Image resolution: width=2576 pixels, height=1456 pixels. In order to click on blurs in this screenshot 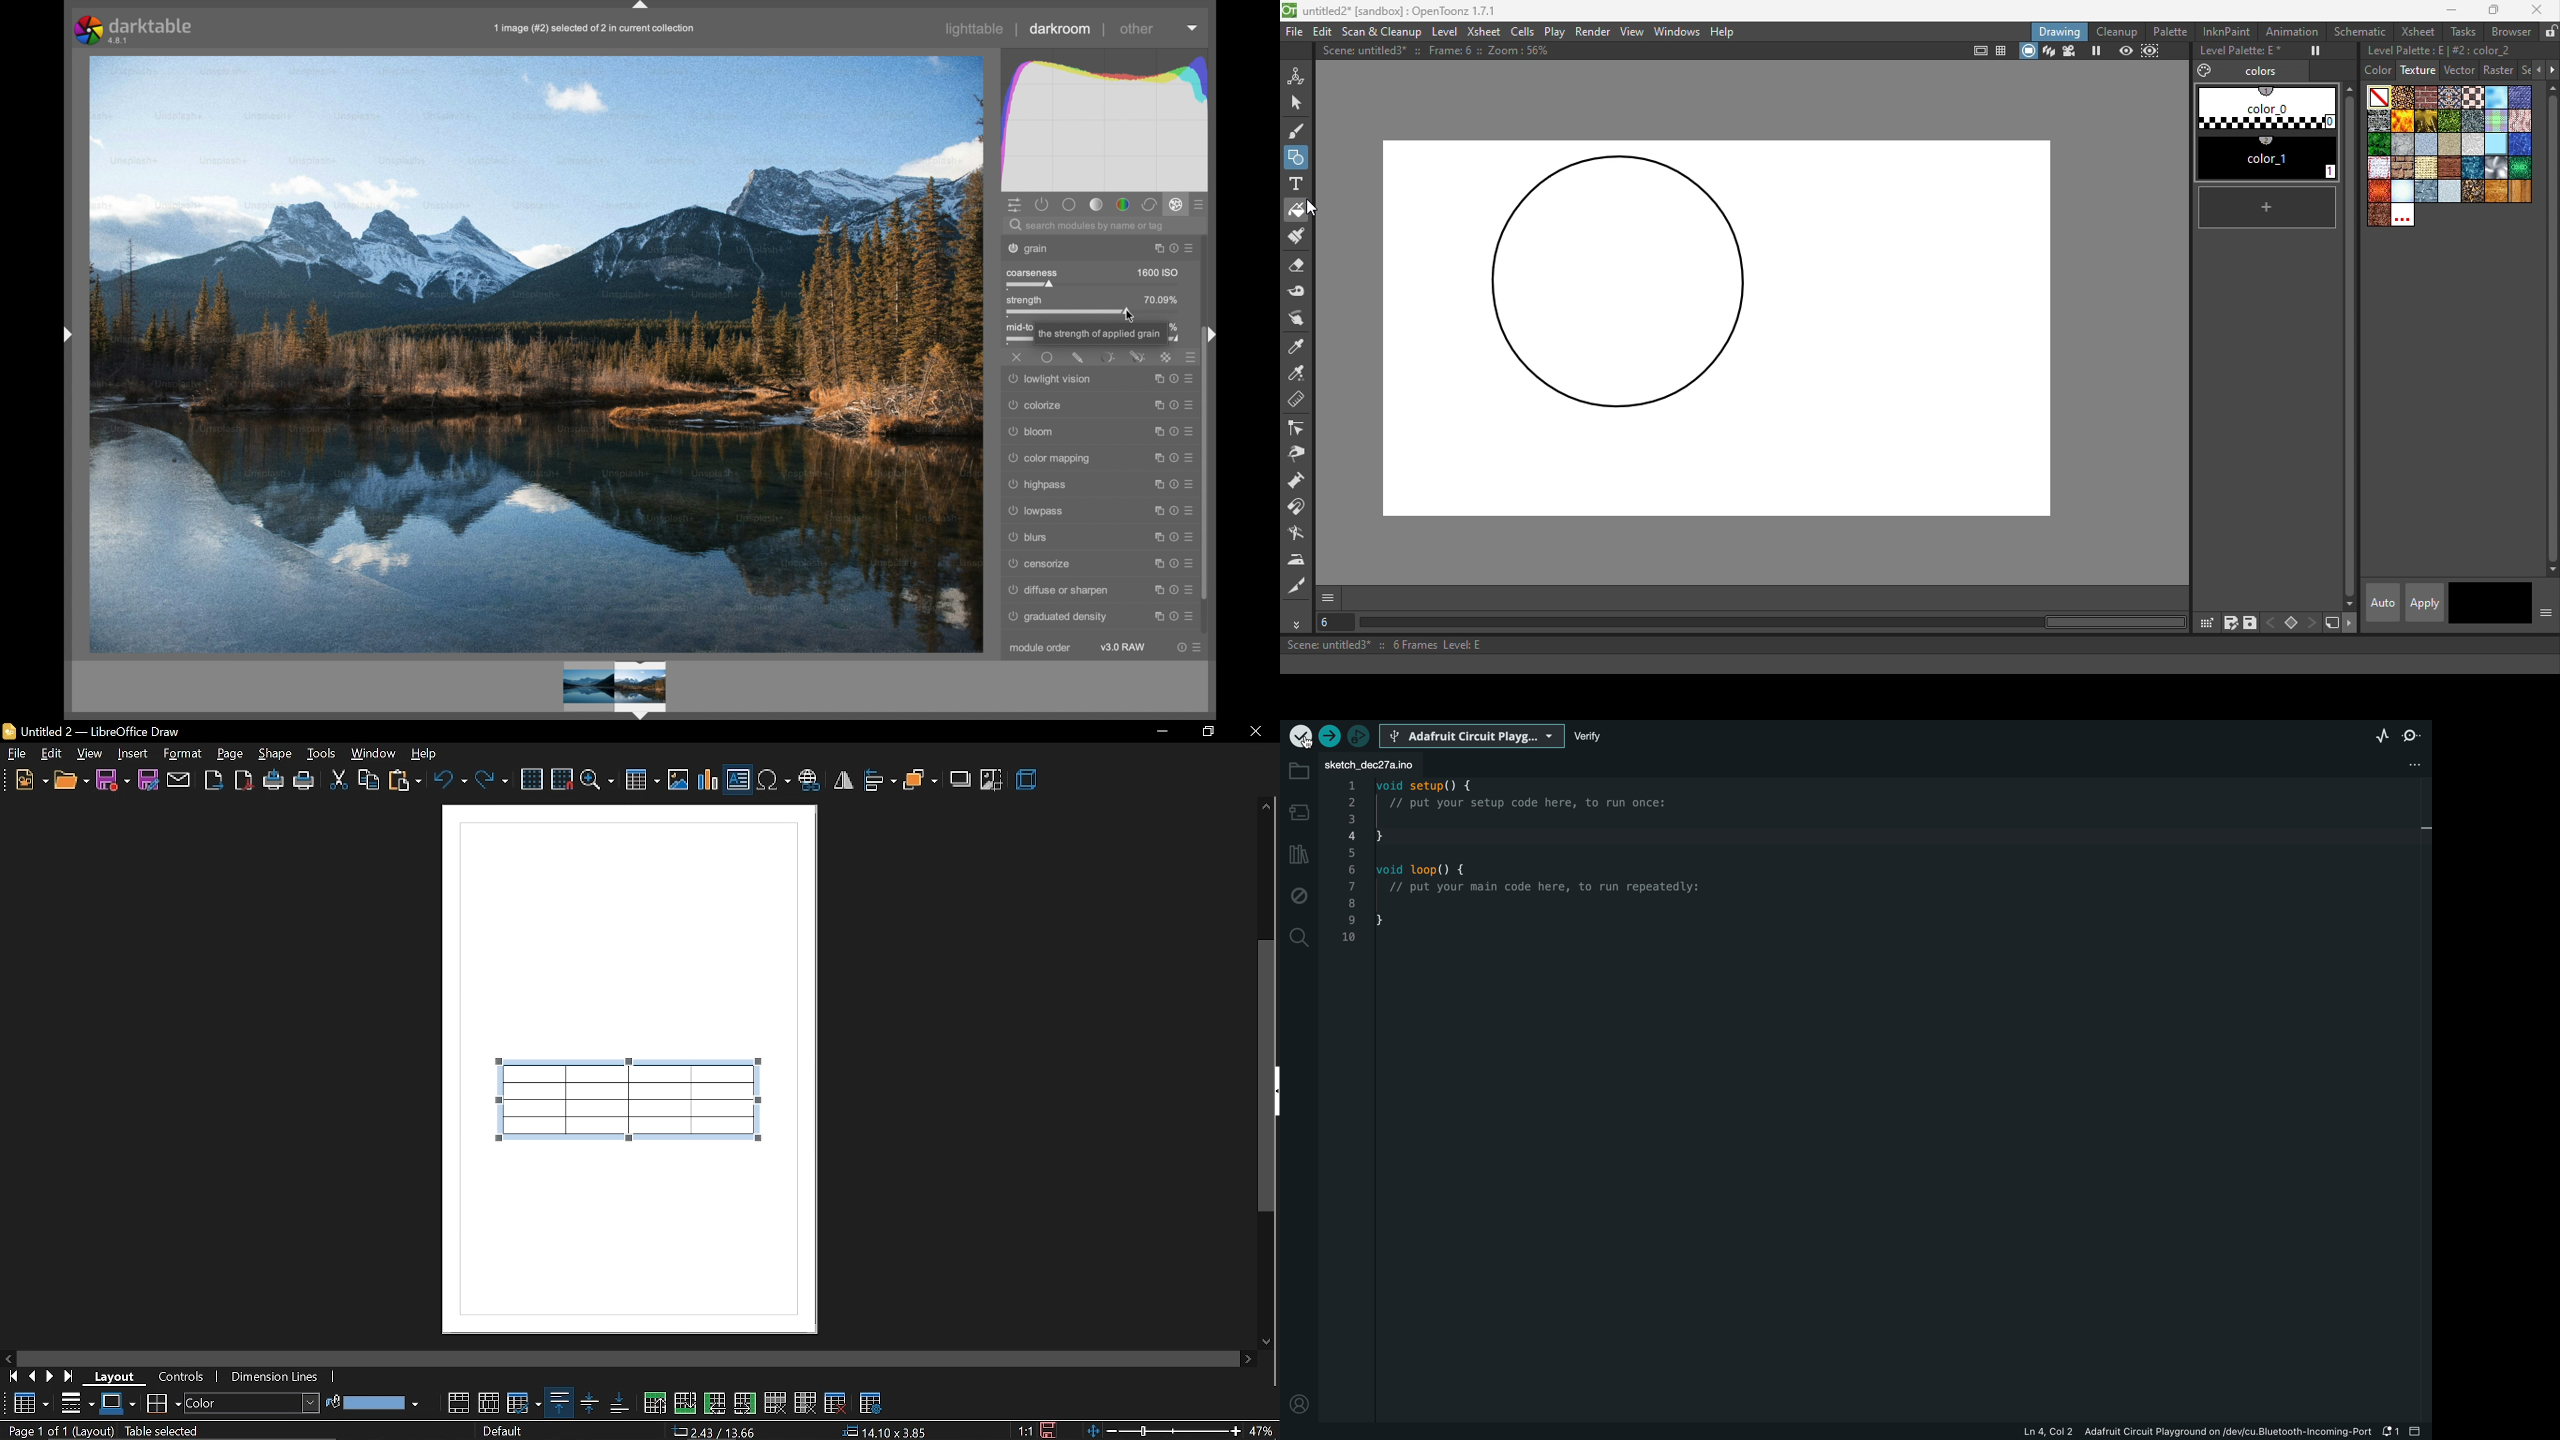, I will do `click(1027, 538)`.